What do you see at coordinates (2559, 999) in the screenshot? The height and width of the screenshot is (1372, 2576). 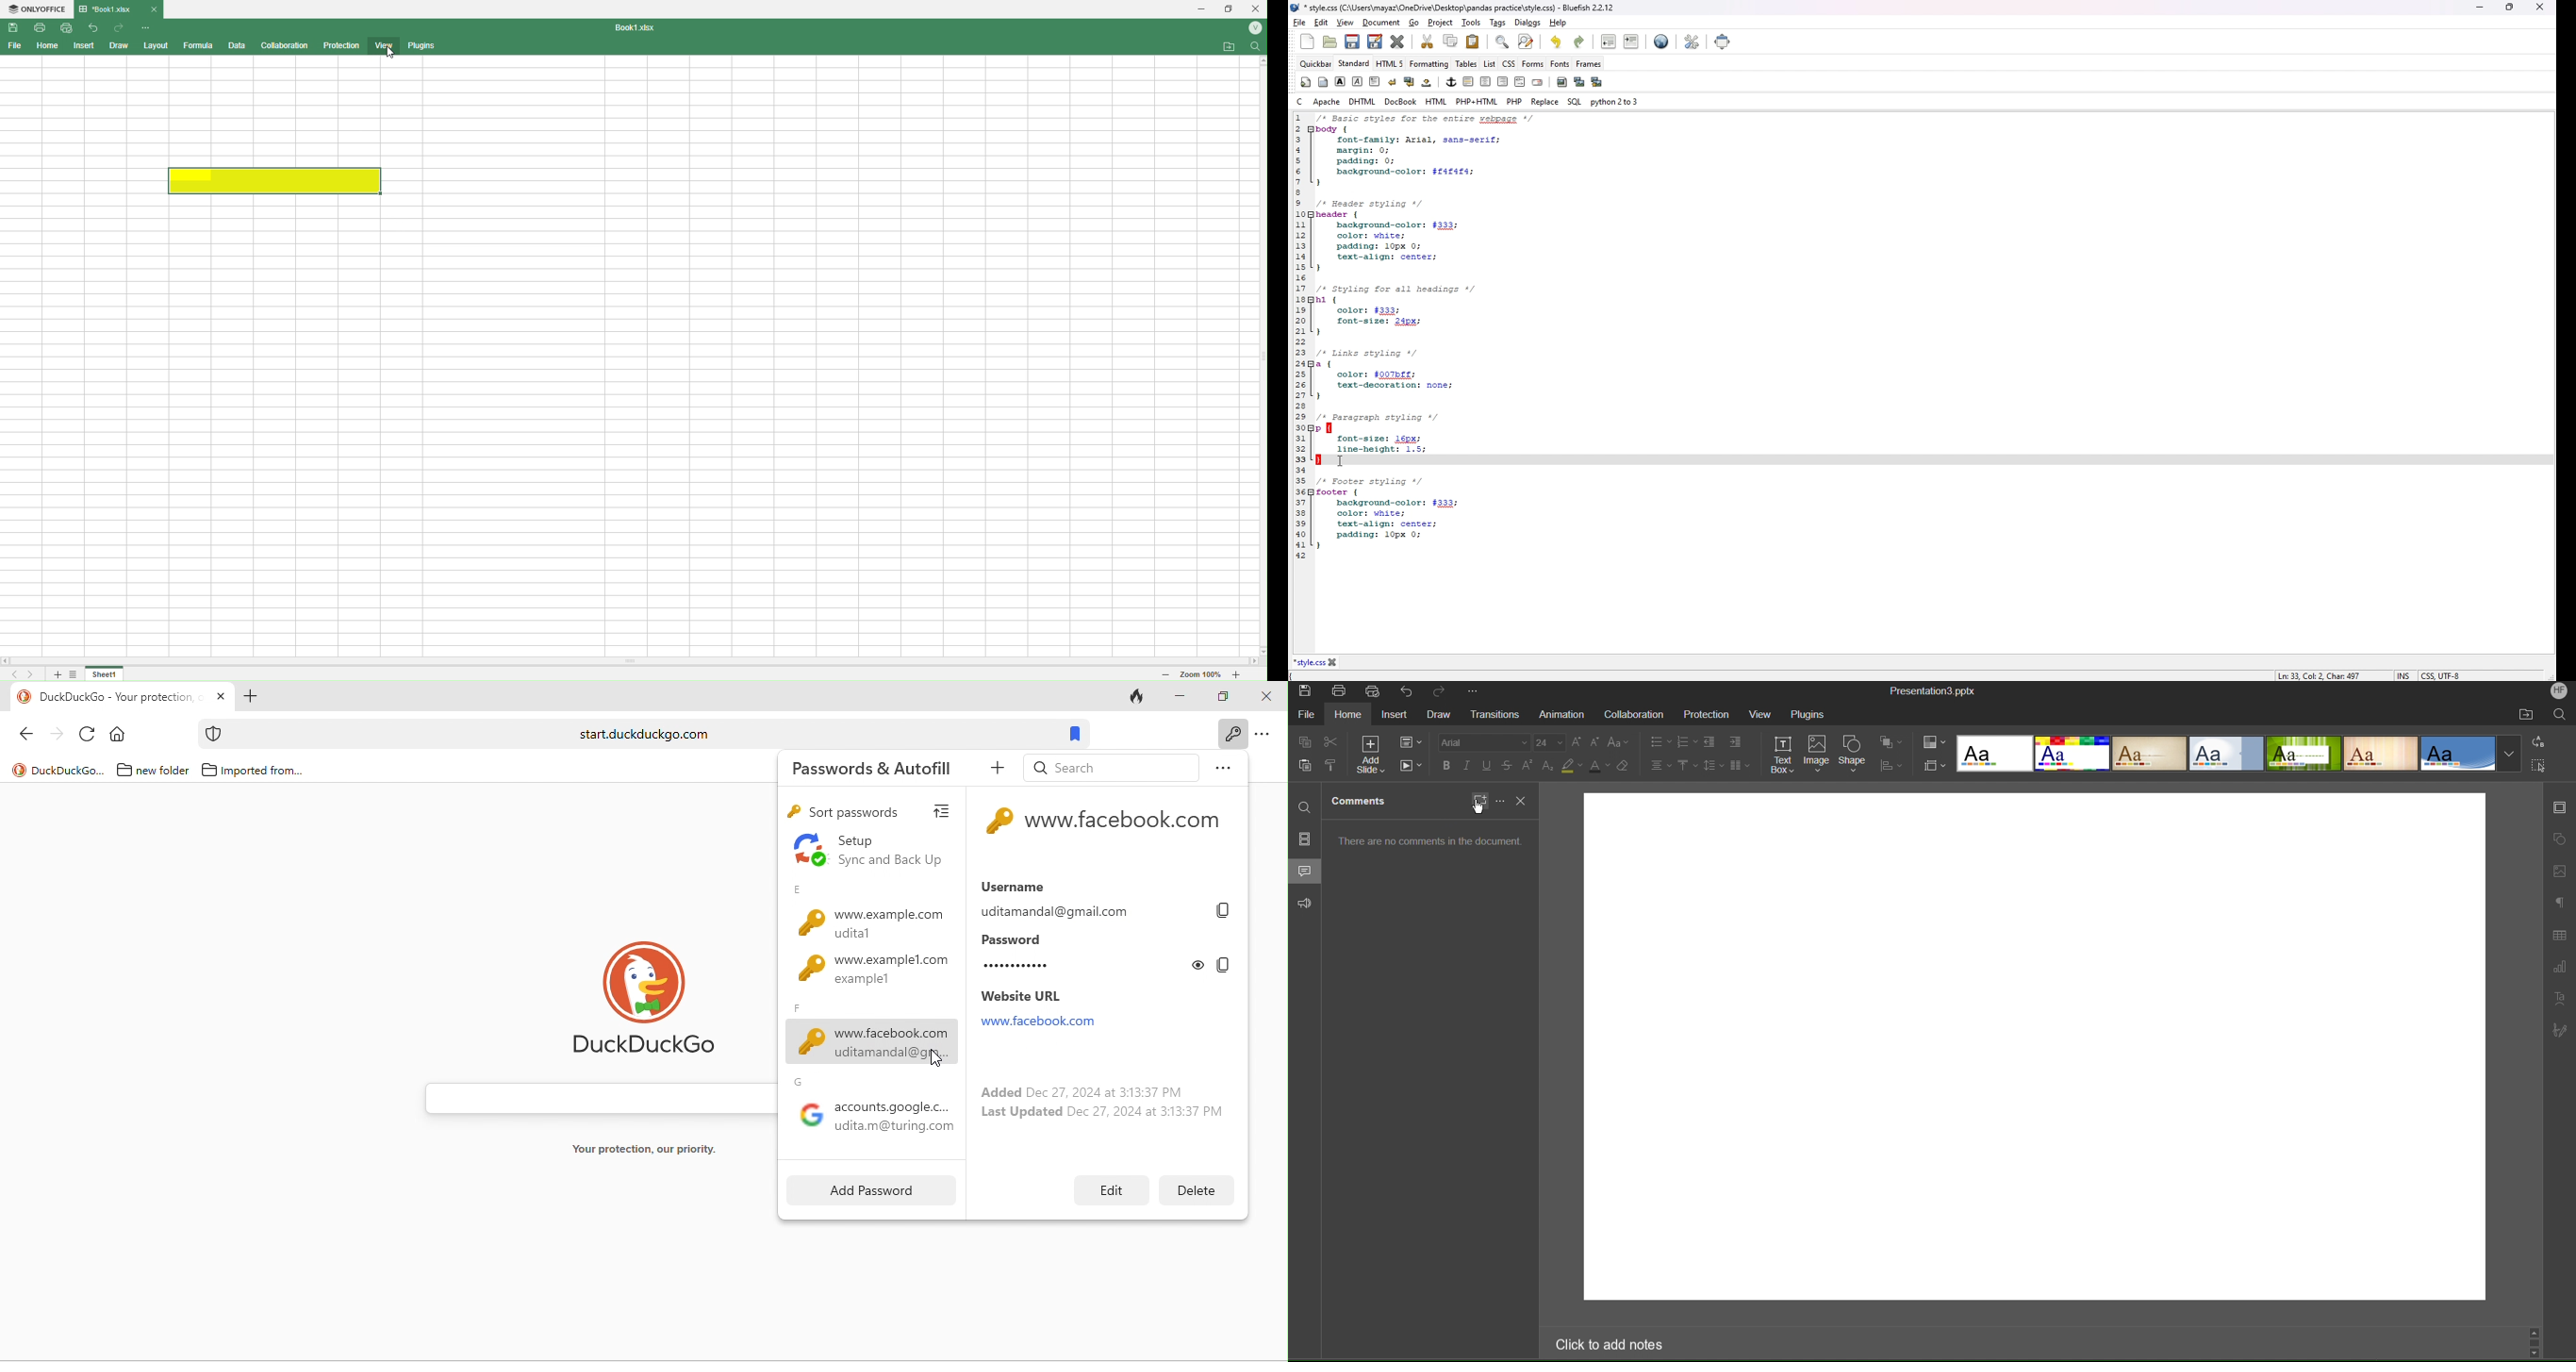 I see `Text Art` at bounding box center [2559, 999].